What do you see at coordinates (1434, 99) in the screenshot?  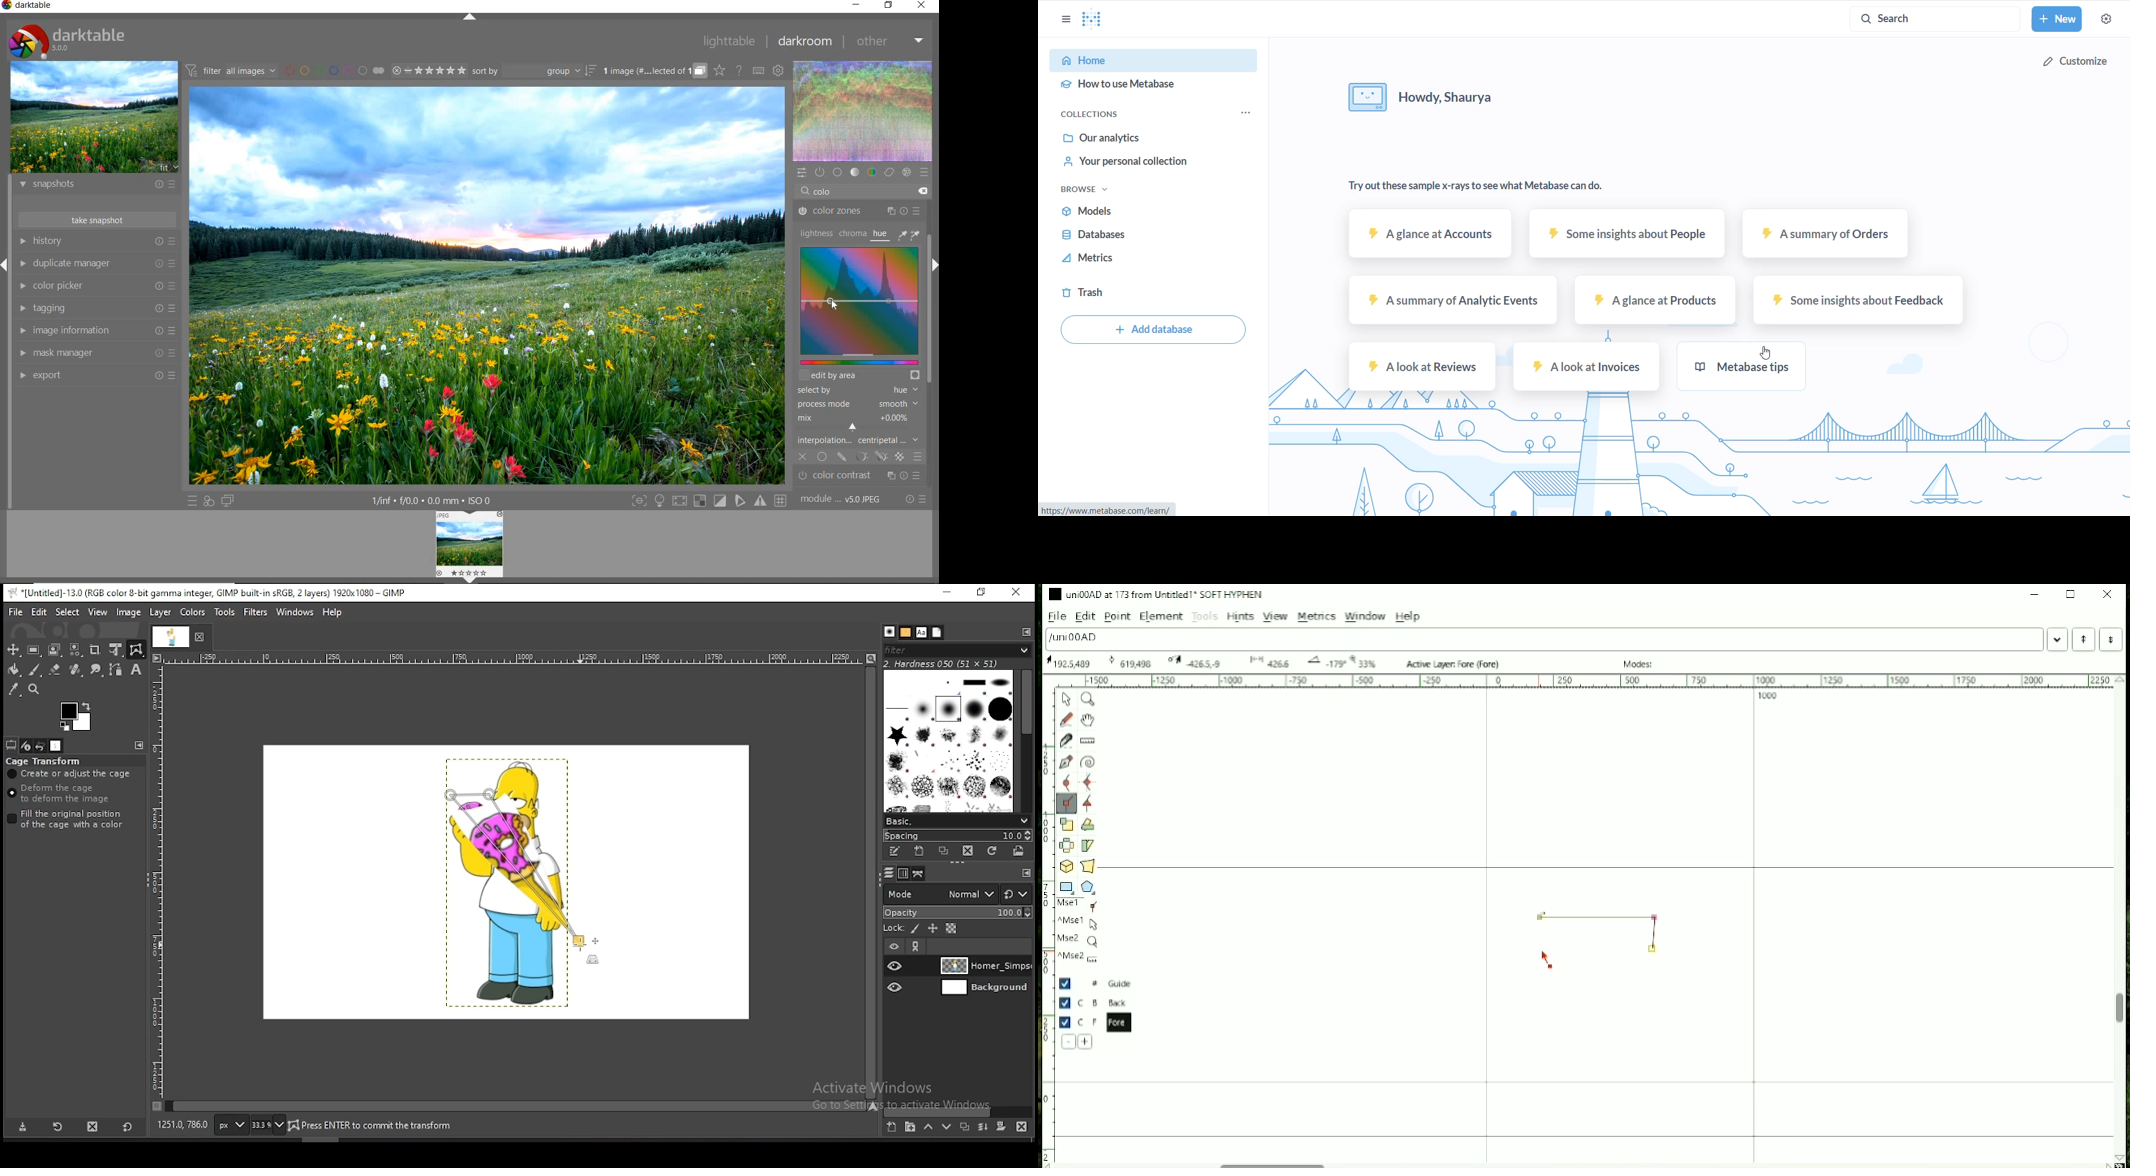 I see `hello message` at bounding box center [1434, 99].